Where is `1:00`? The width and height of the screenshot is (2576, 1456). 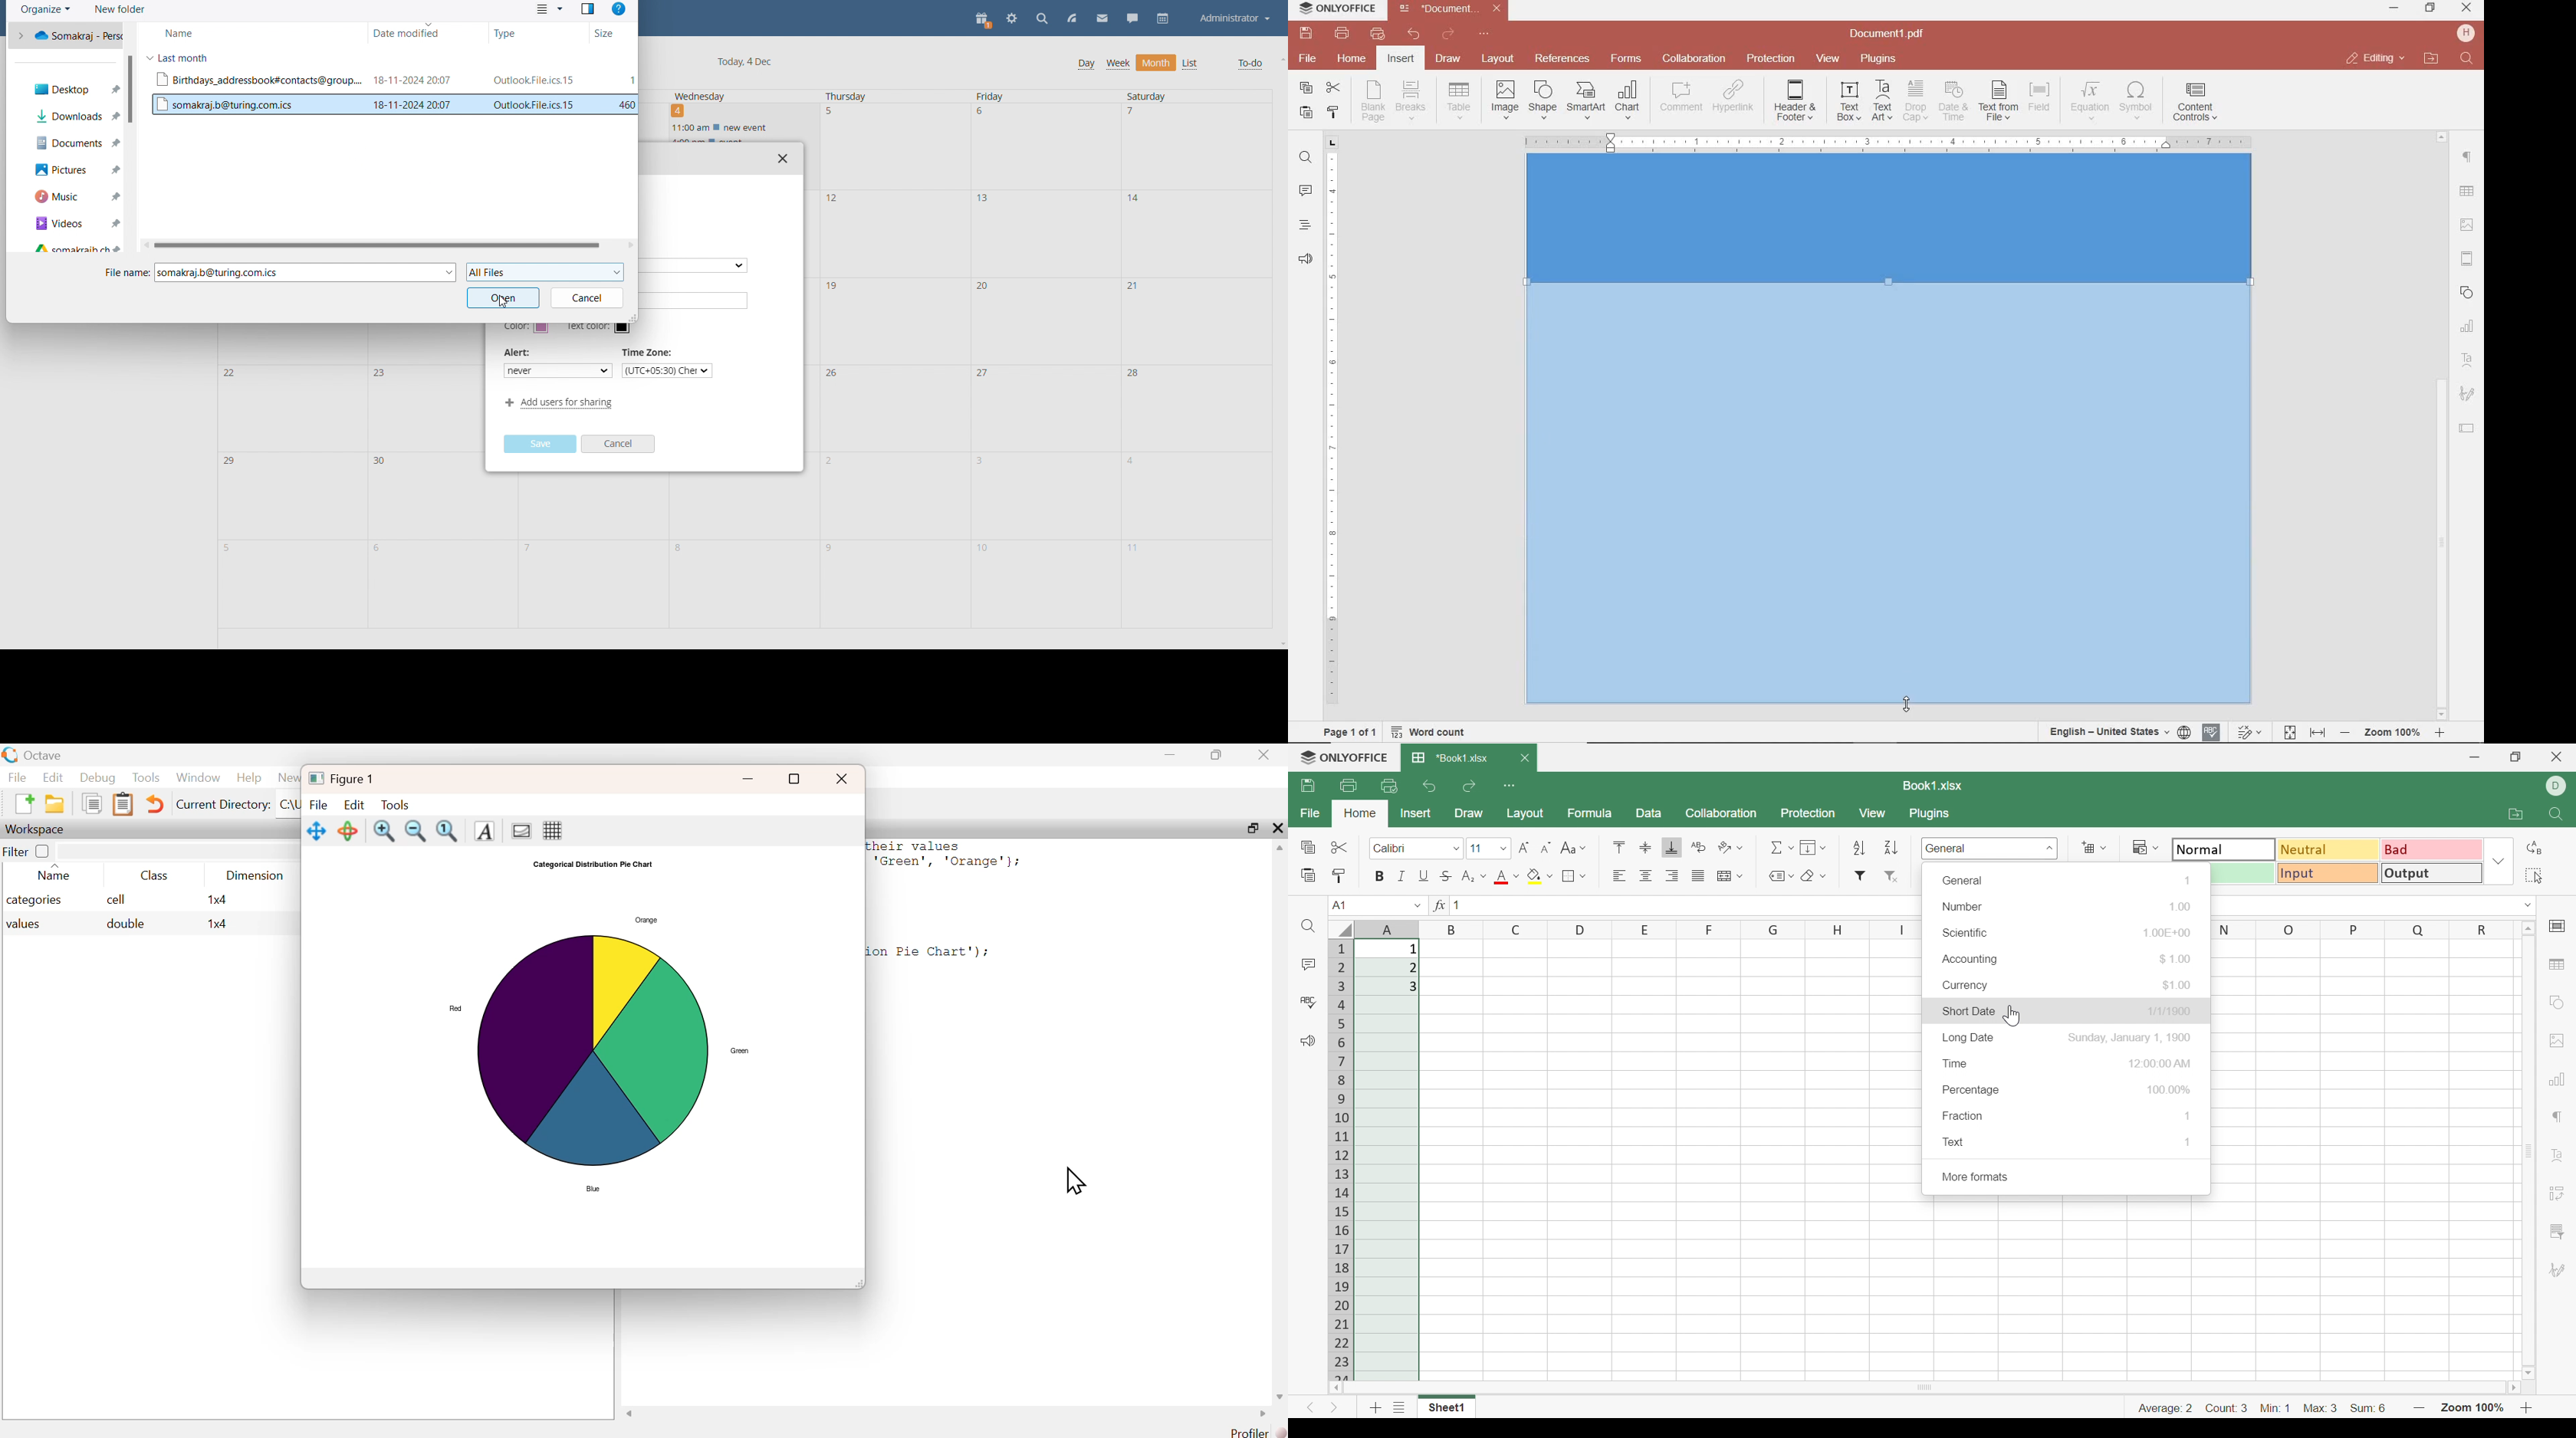
1:00 is located at coordinates (2180, 904).